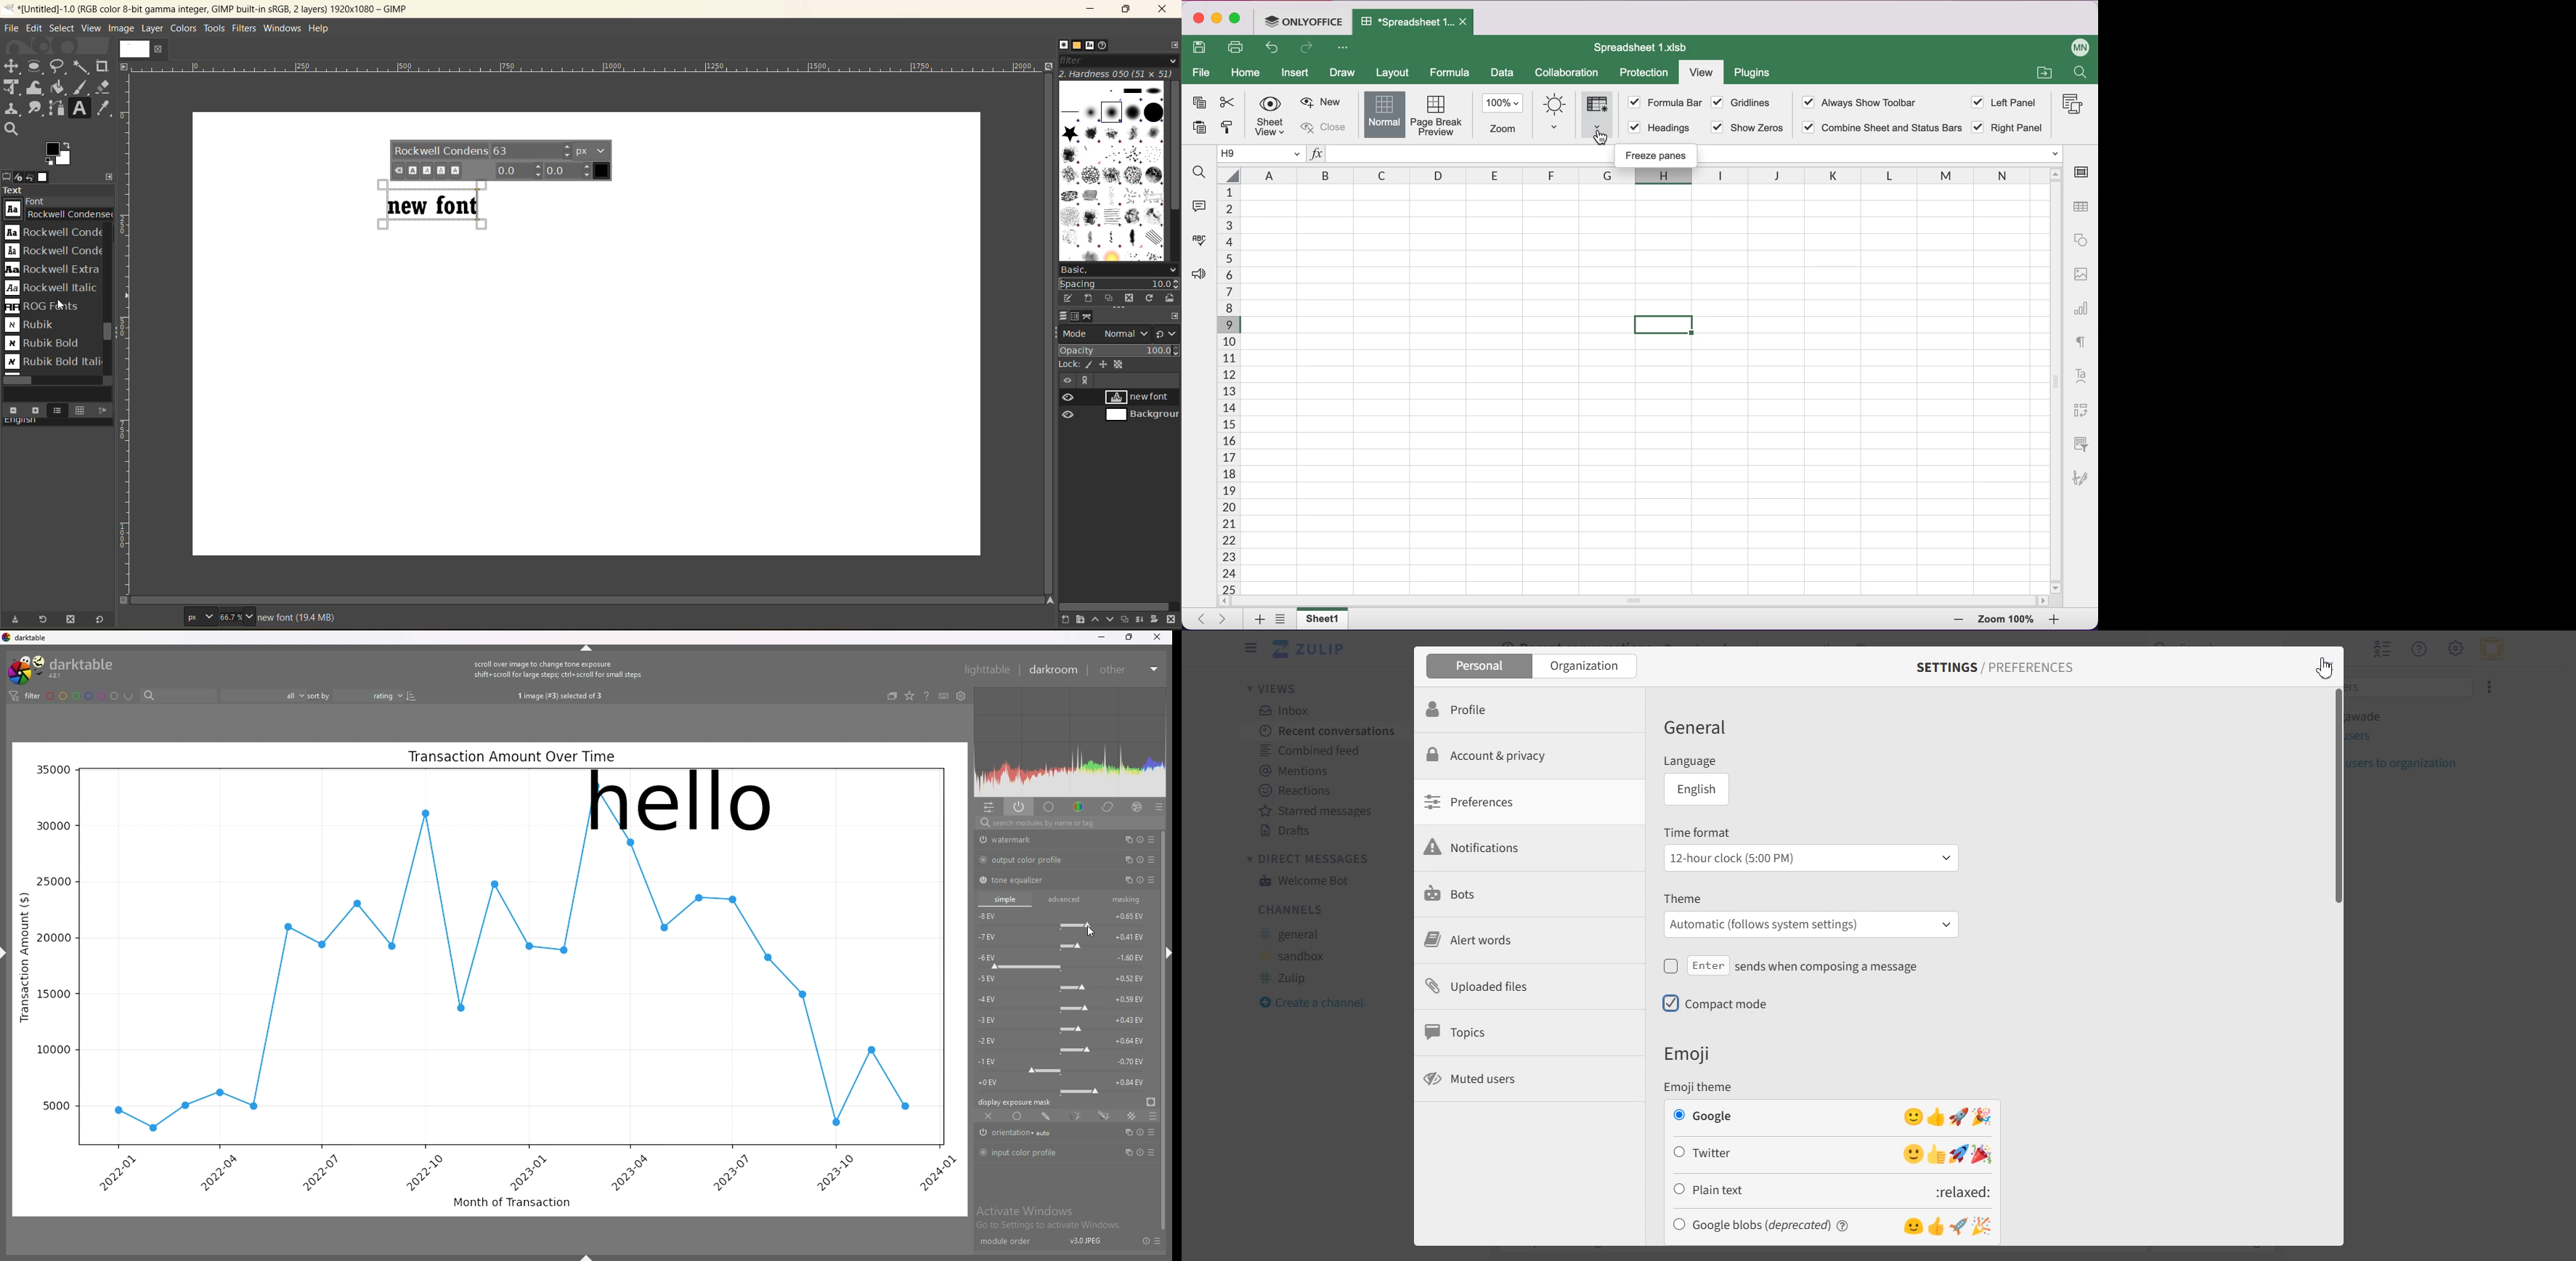  What do you see at coordinates (30, 178) in the screenshot?
I see `undo history` at bounding box center [30, 178].